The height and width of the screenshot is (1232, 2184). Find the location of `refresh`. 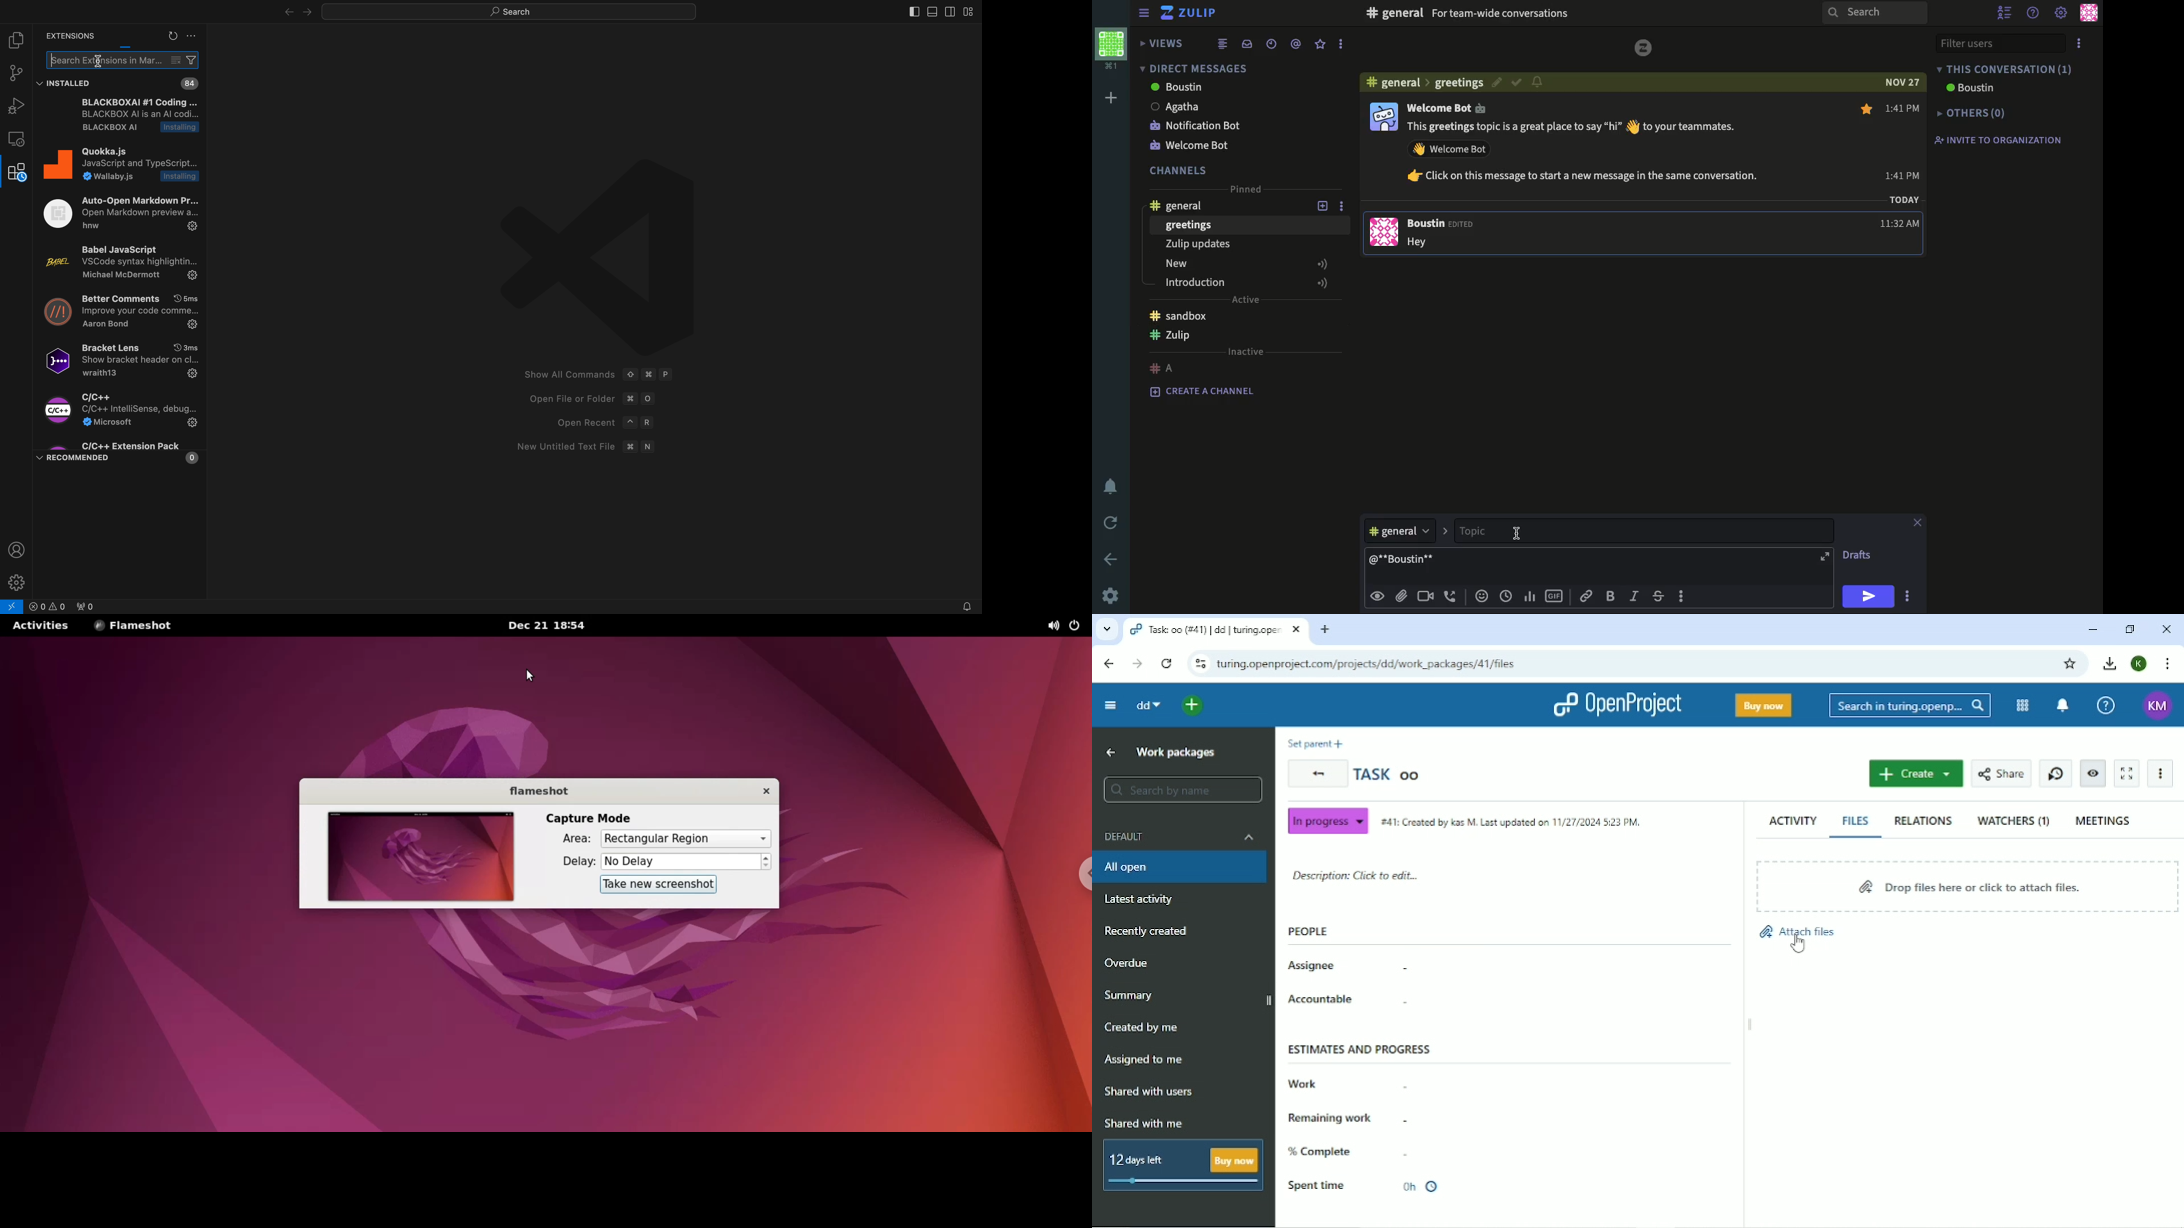

refresh is located at coordinates (1113, 523).